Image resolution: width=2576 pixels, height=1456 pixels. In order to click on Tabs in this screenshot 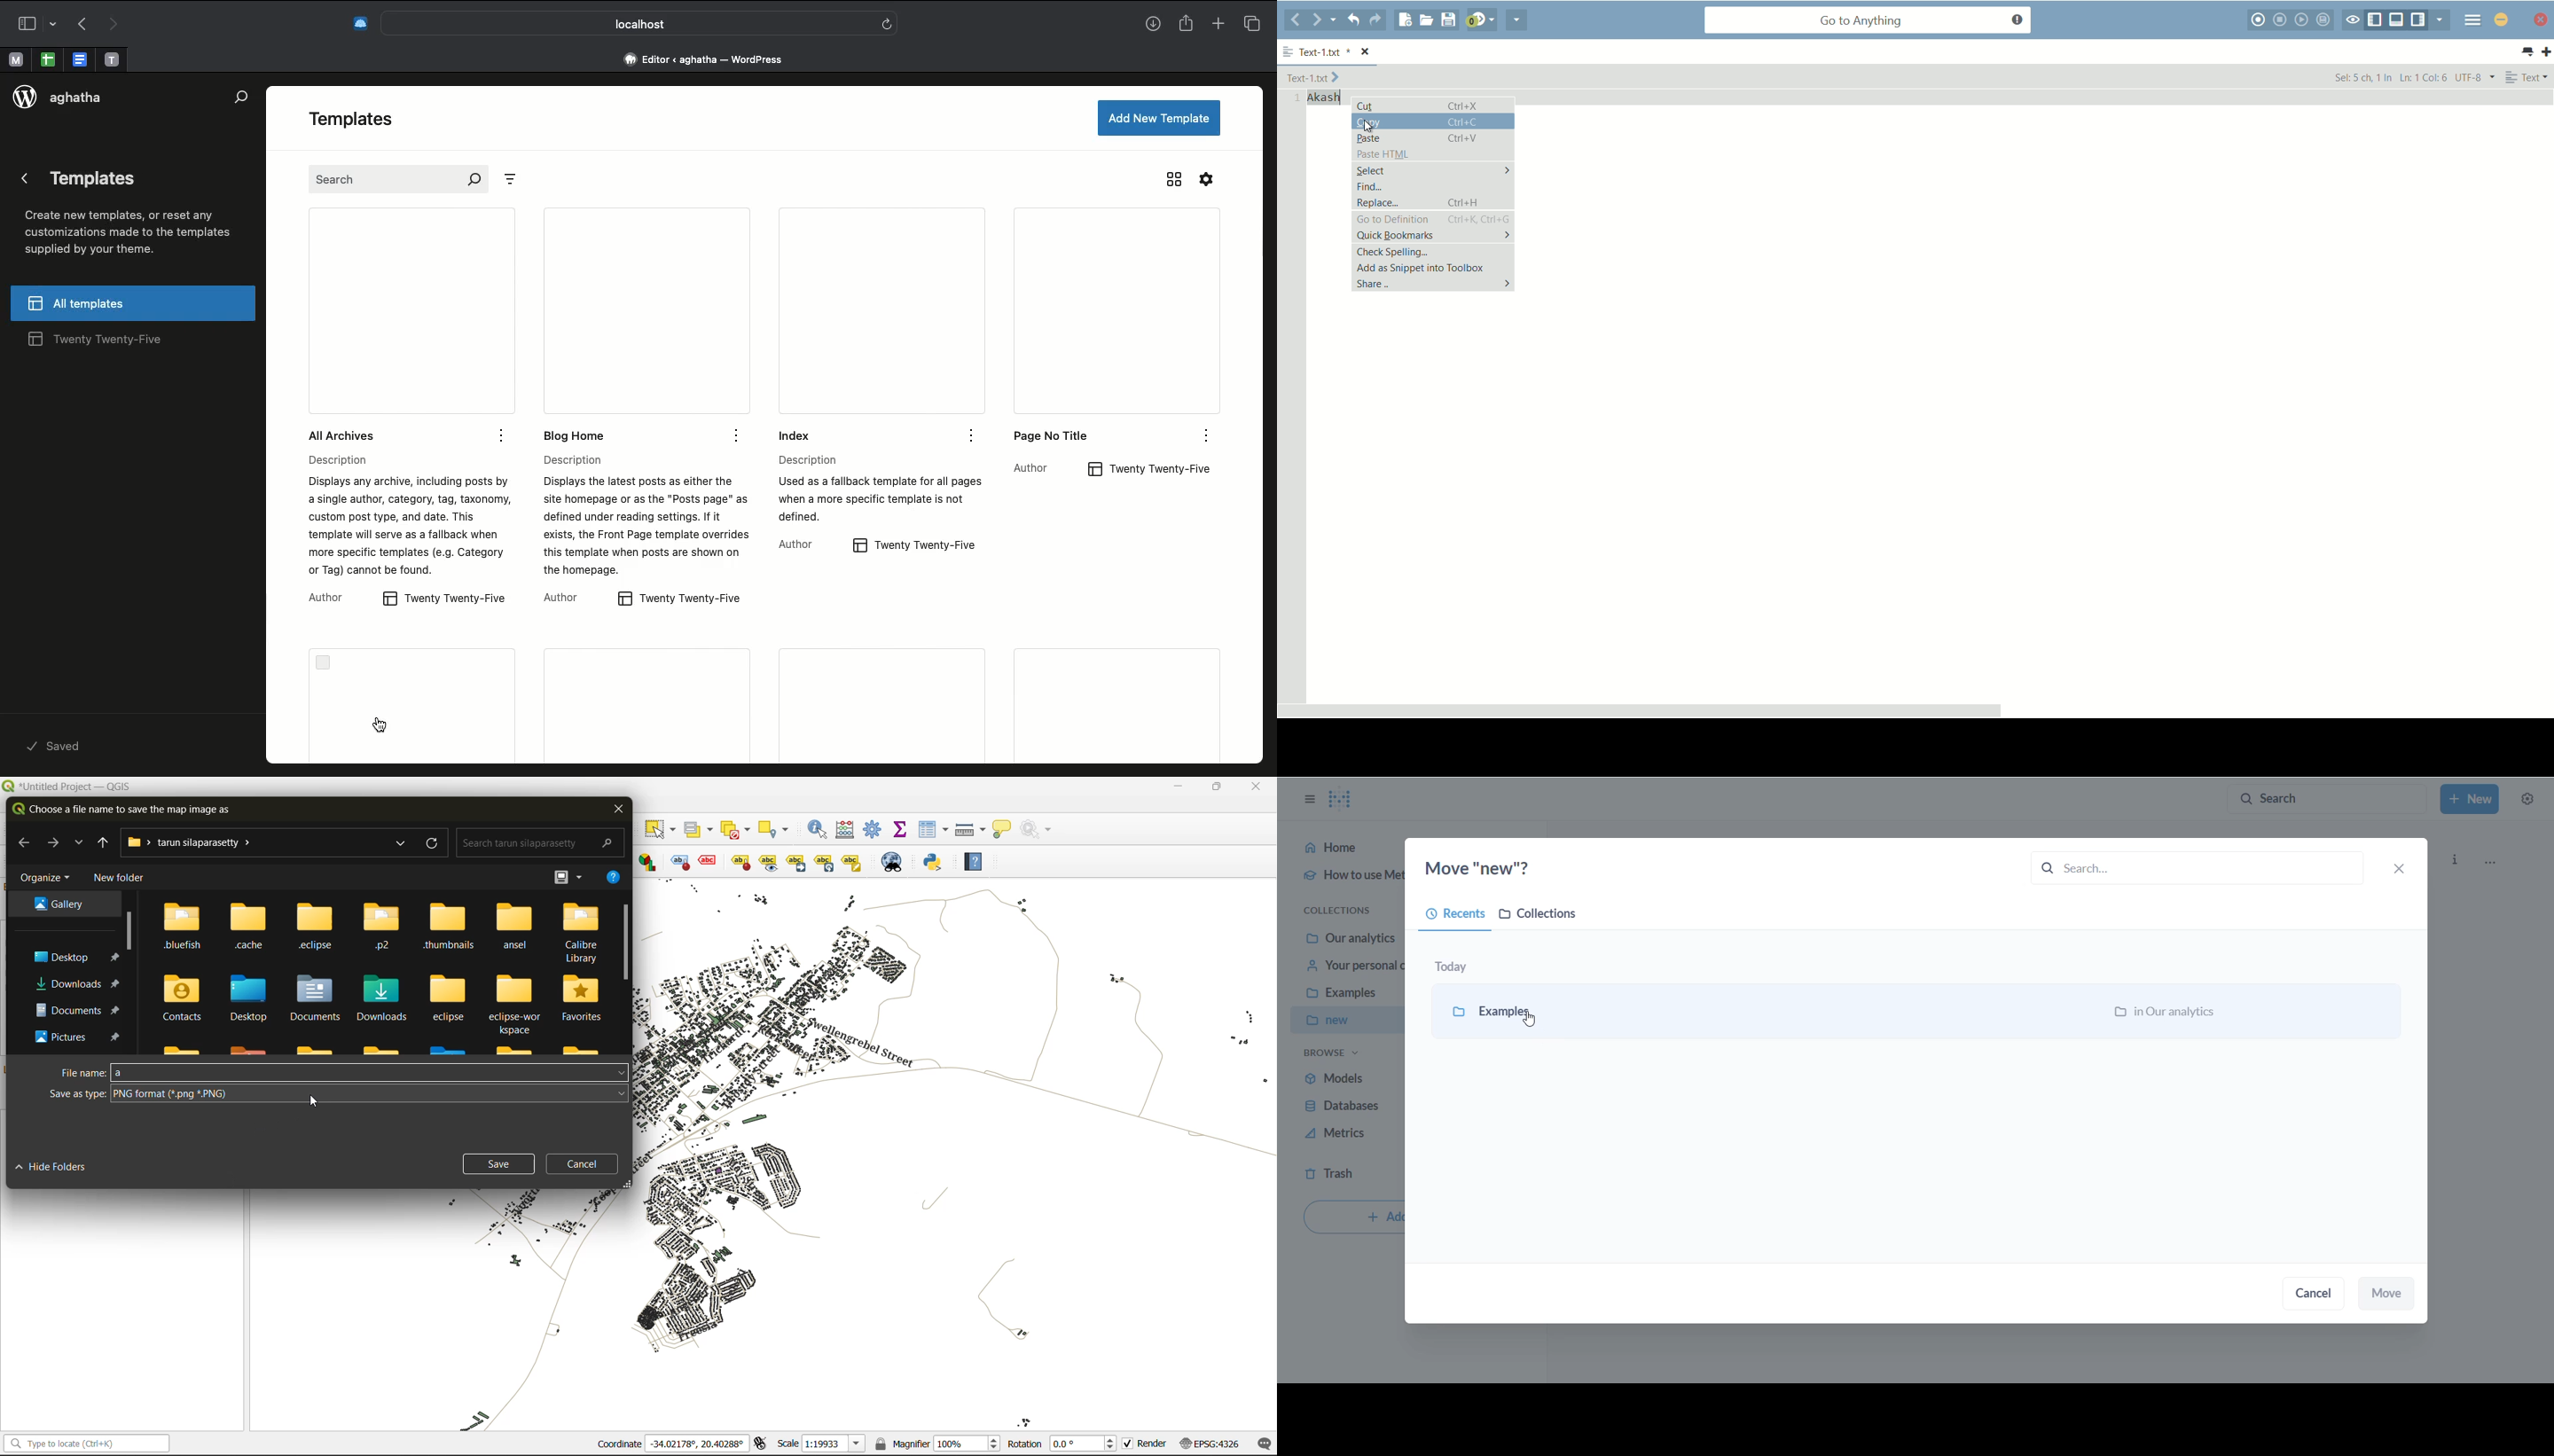, I will do `click(1257, 21)`.